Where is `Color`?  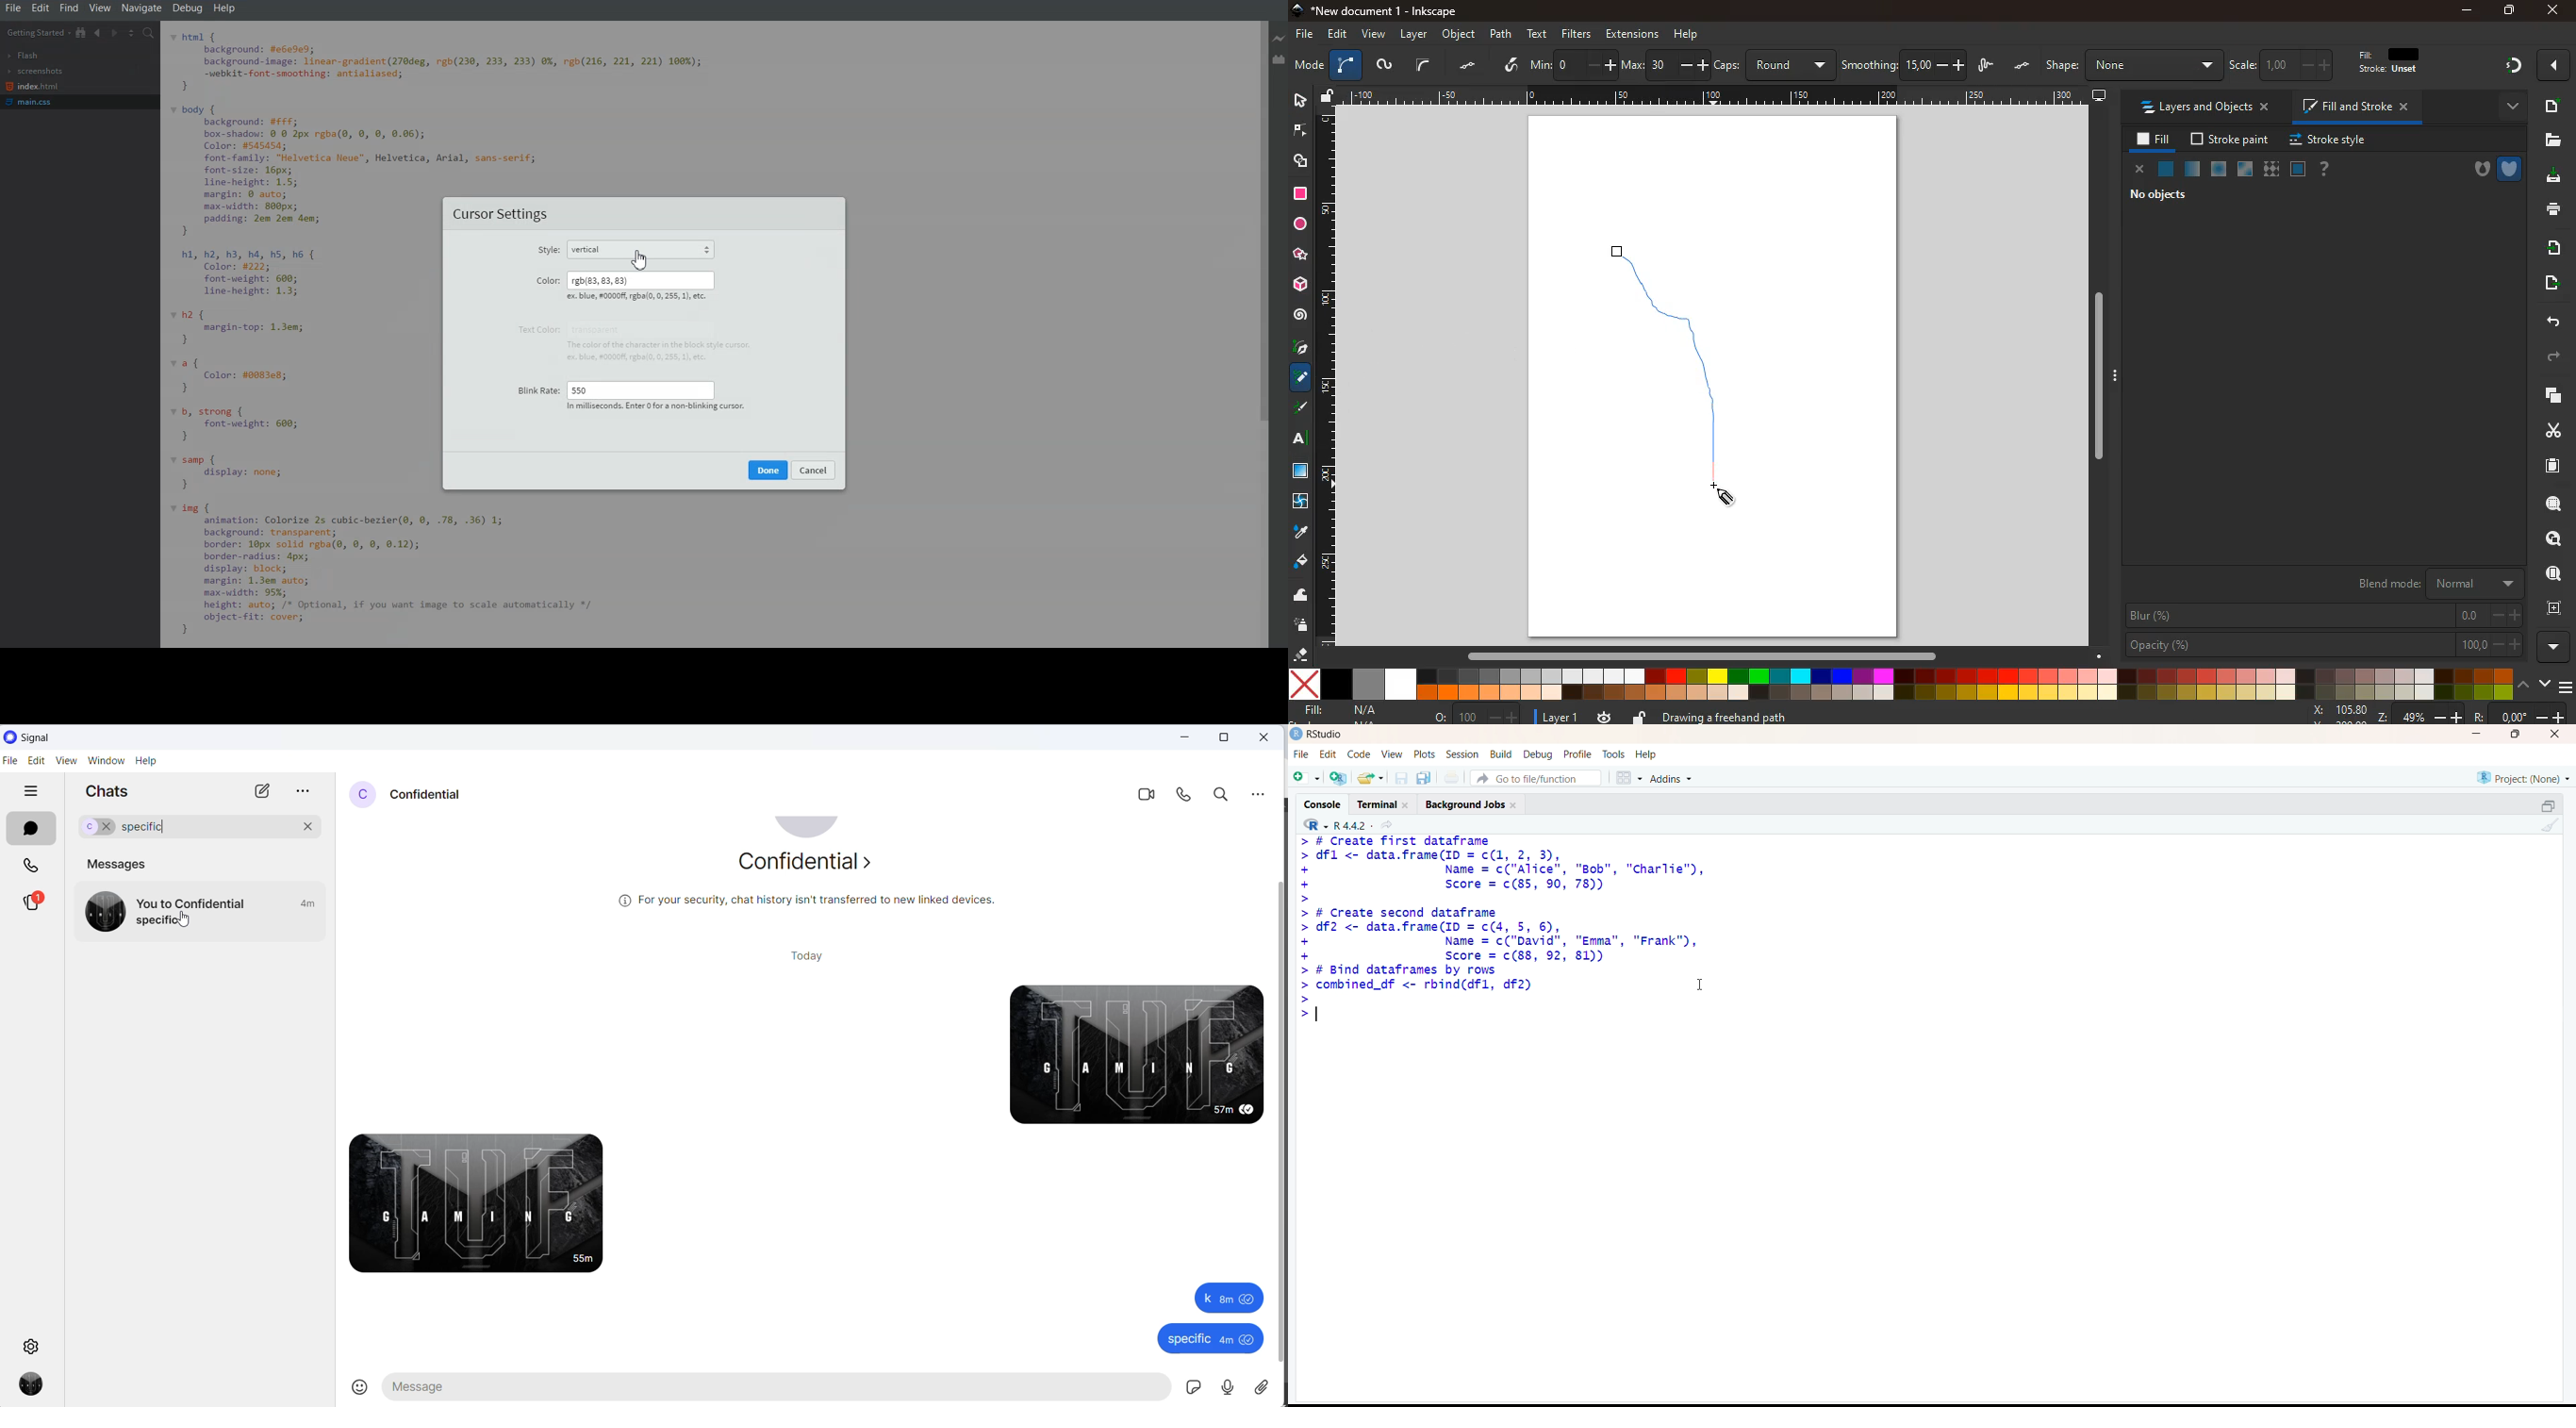
Color is located at coordinates (547, 280).